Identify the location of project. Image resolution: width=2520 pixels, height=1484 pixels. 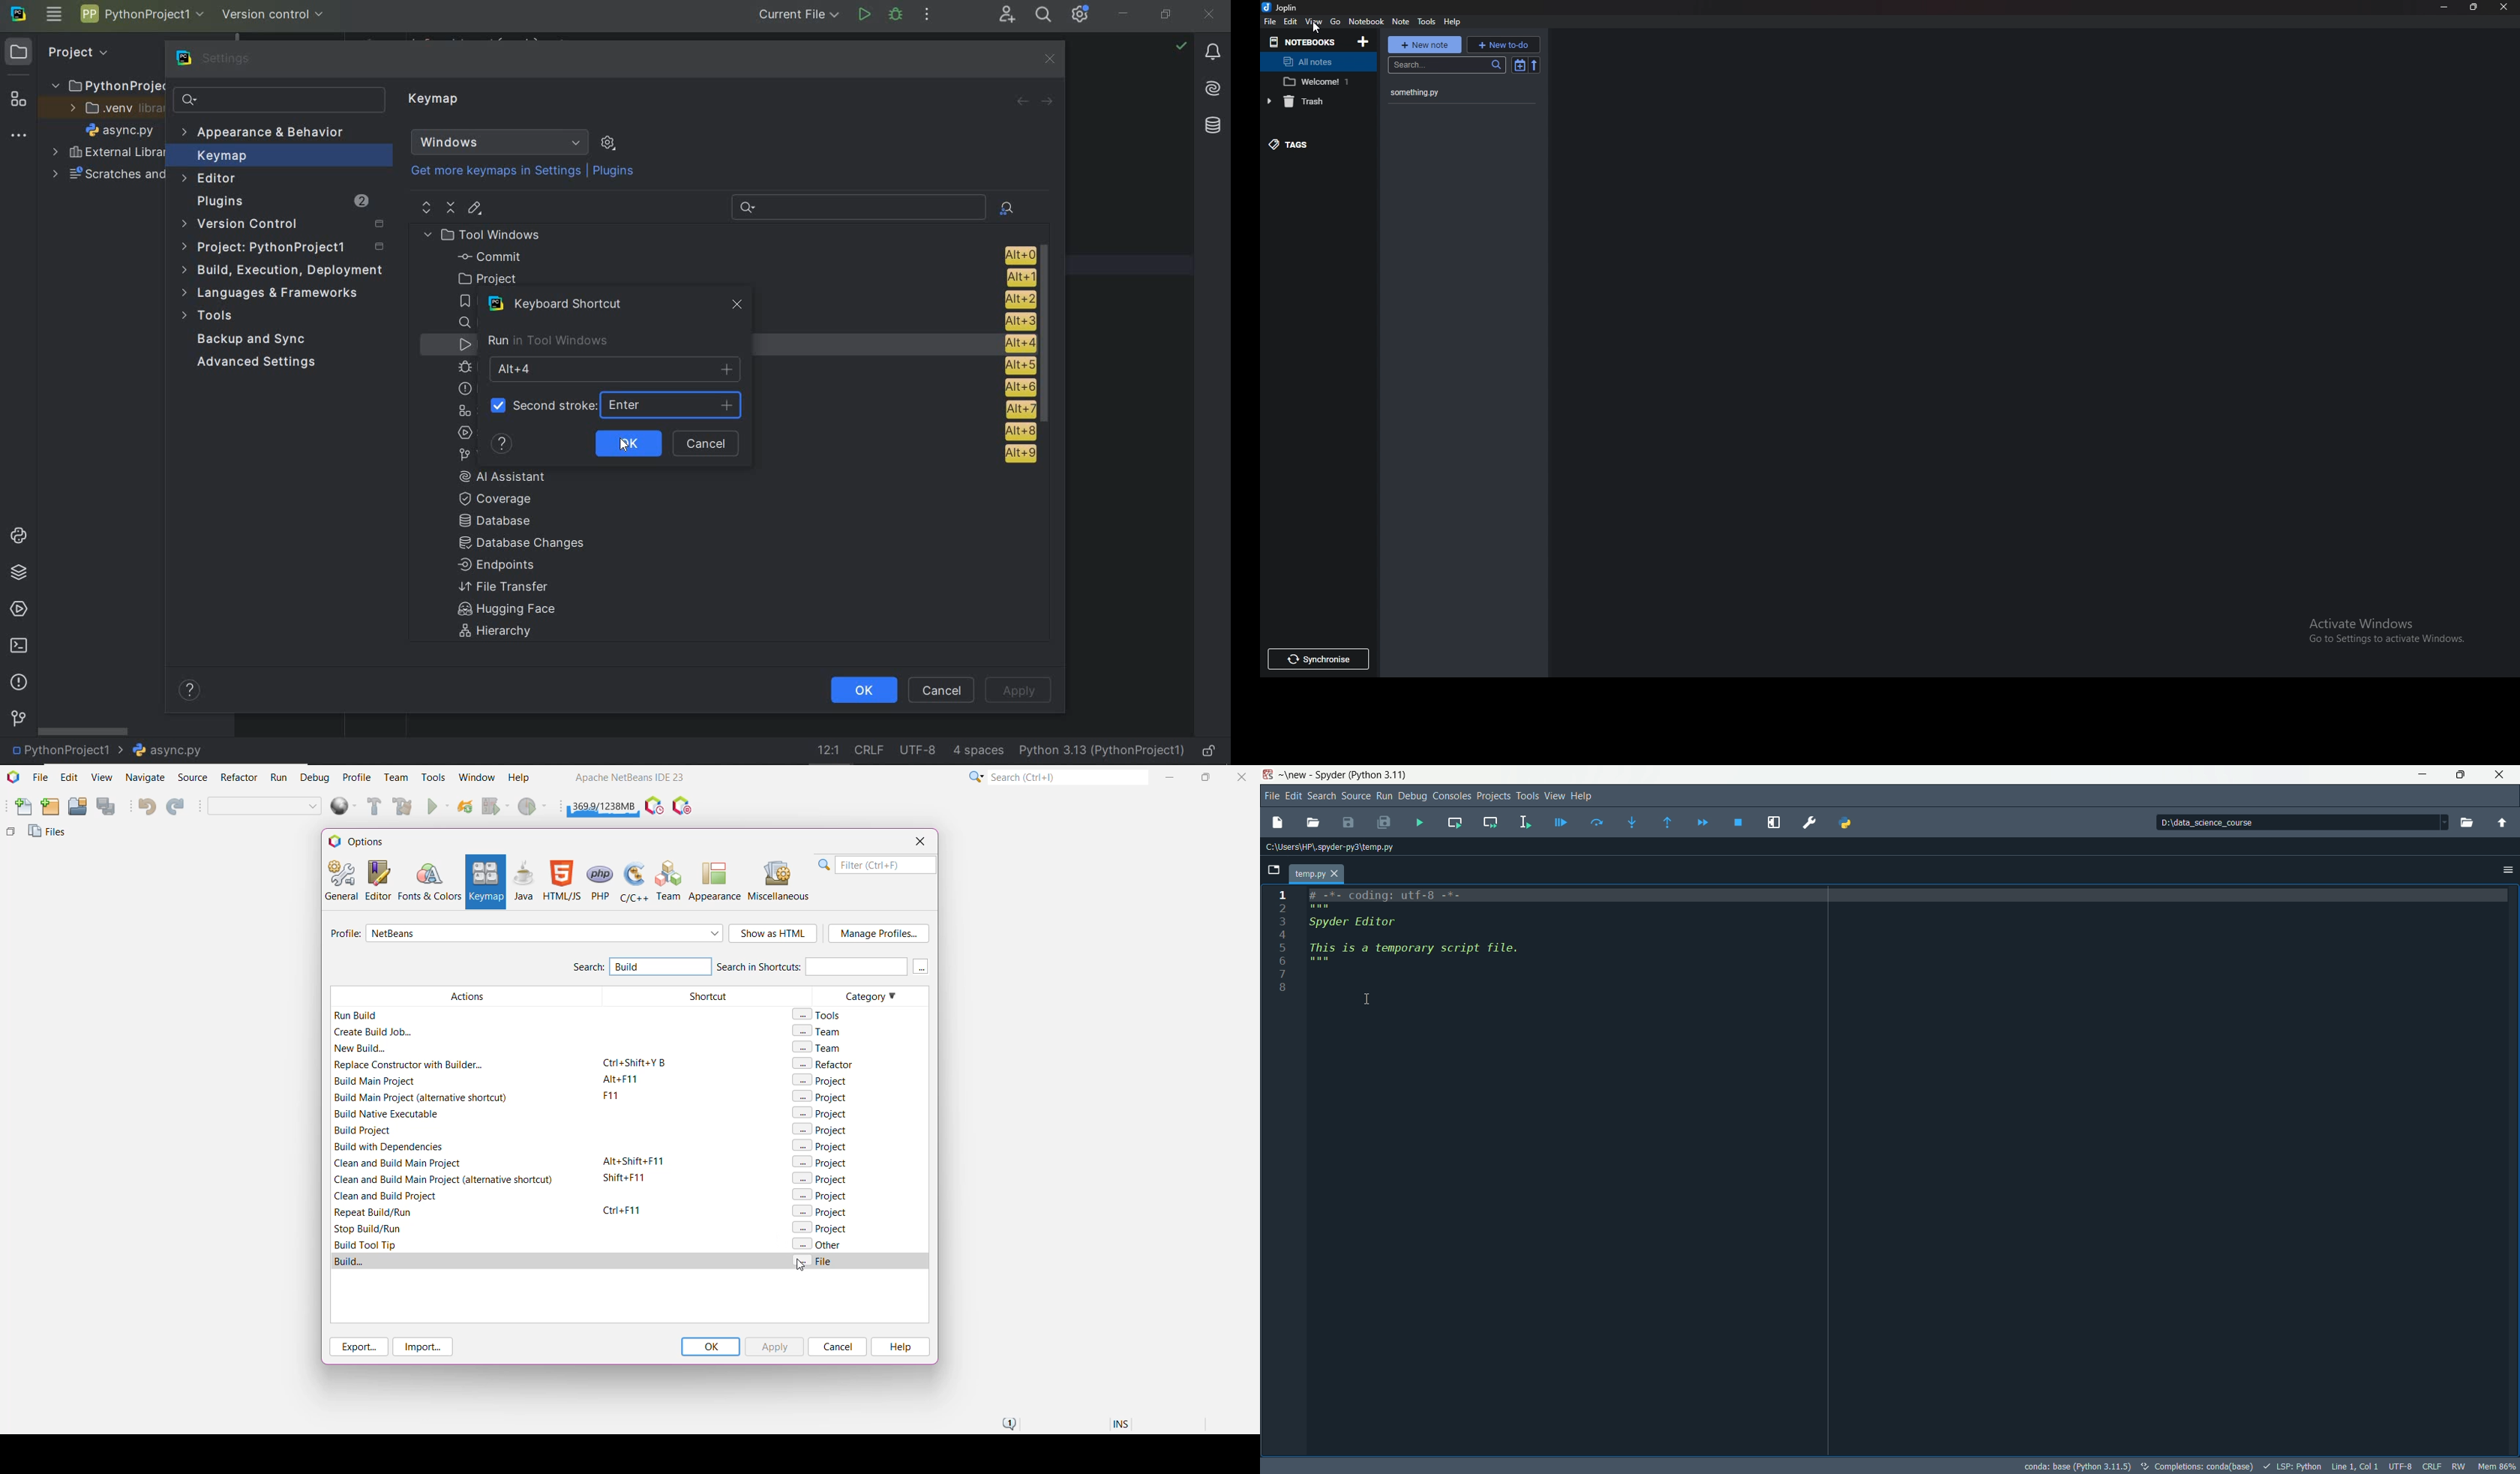
(742, 278).